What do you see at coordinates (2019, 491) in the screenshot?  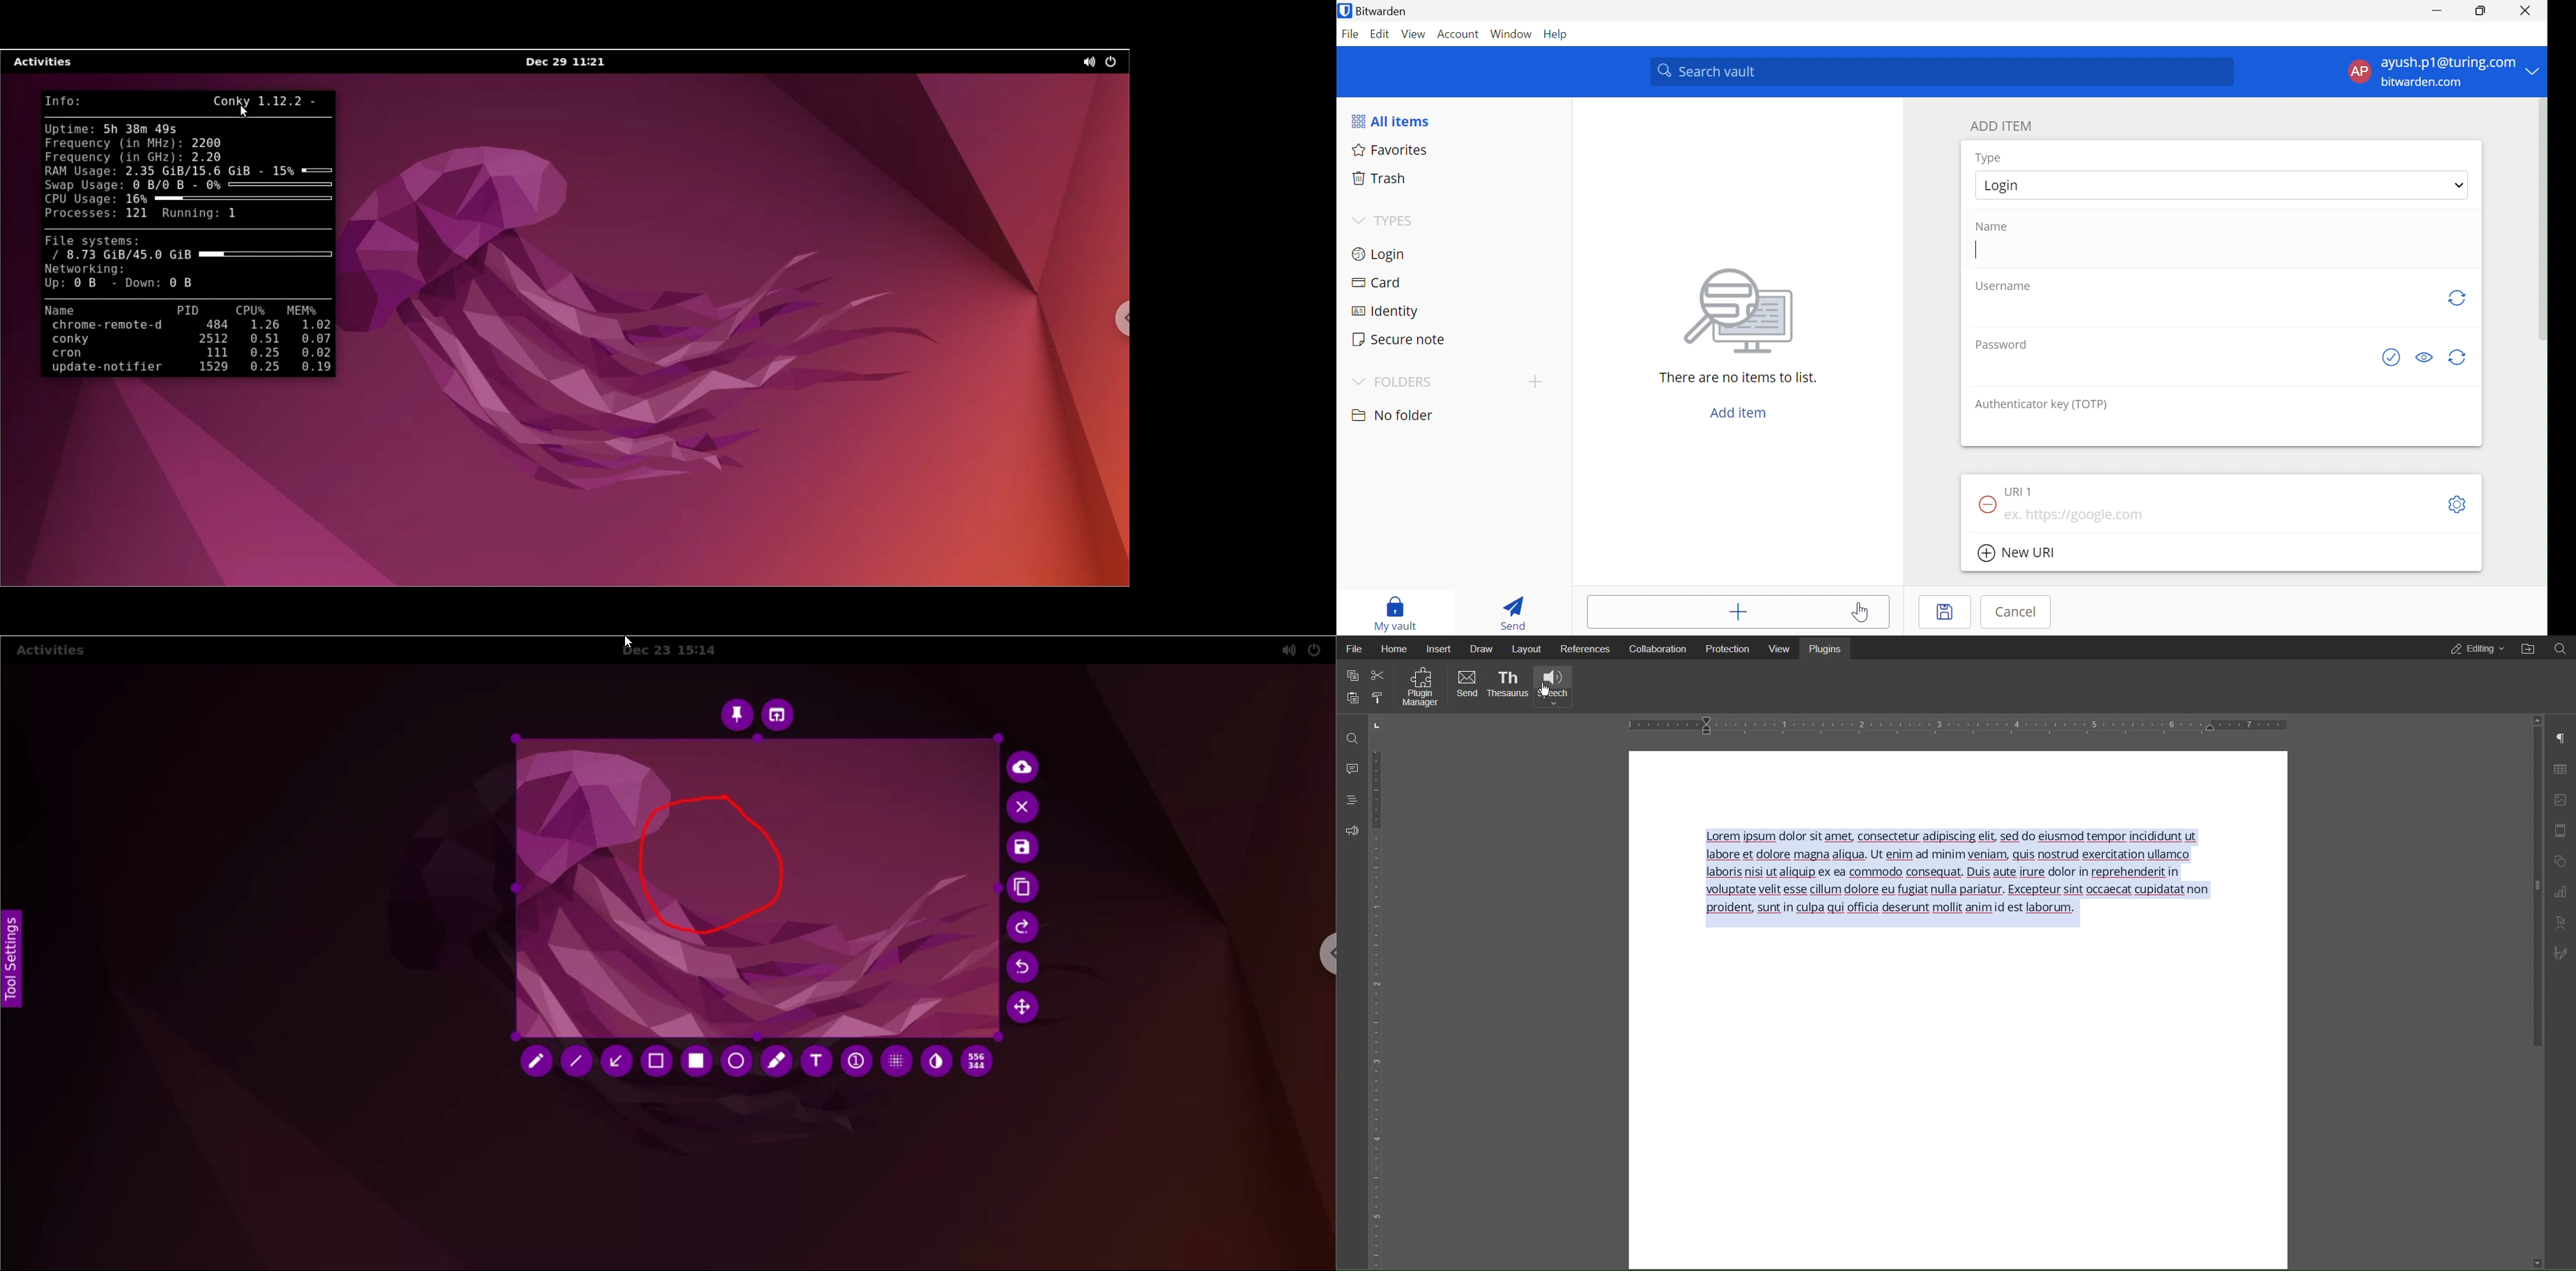 I see `URl 1` at bounding box center [2019, 491].